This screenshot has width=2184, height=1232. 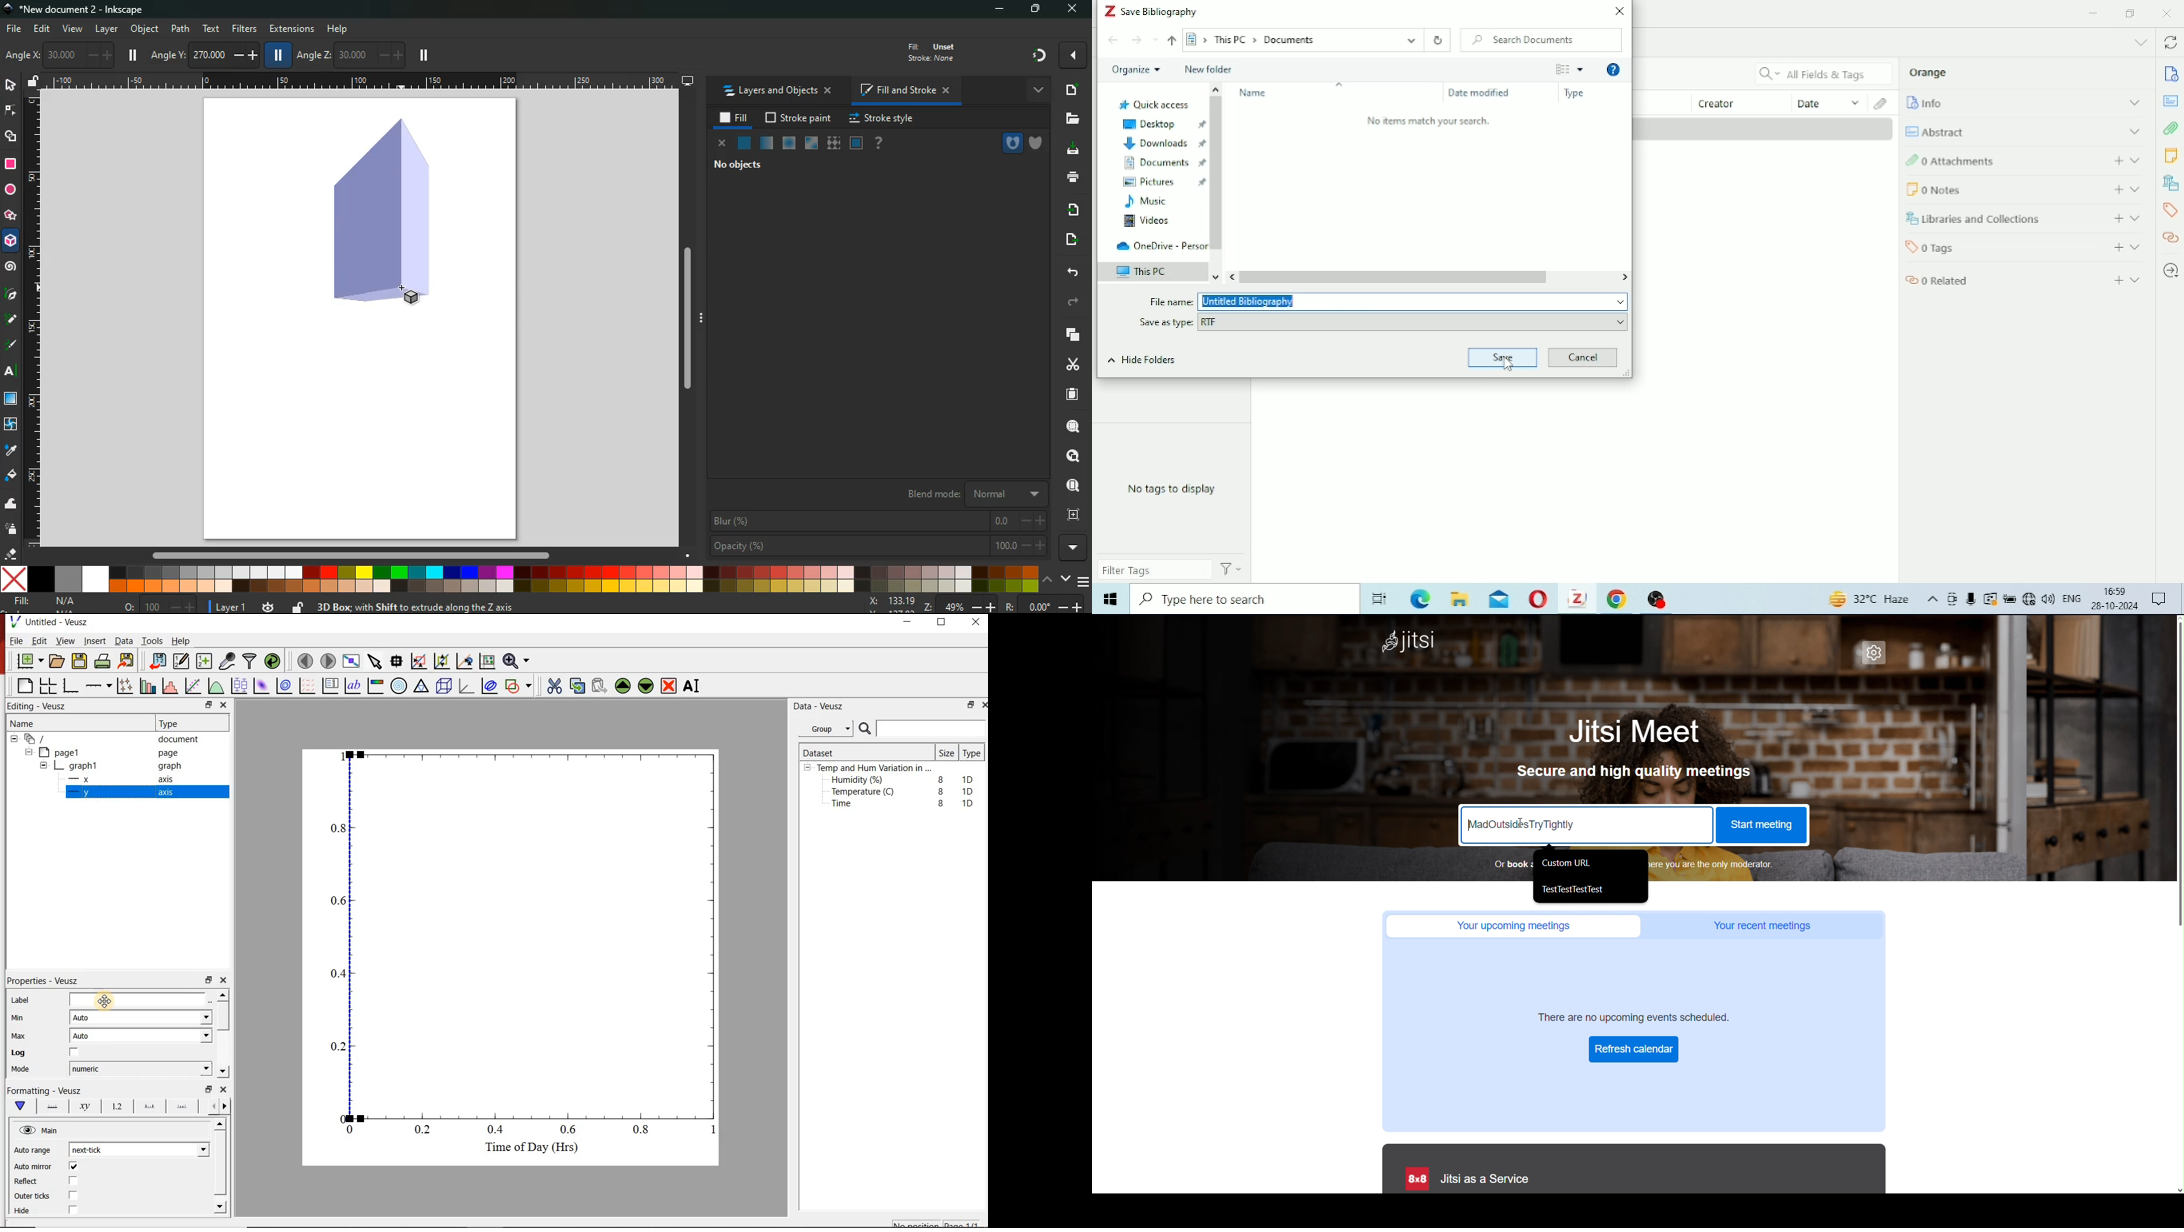 I want to click on Cancel, so click(x=1583, y=358).